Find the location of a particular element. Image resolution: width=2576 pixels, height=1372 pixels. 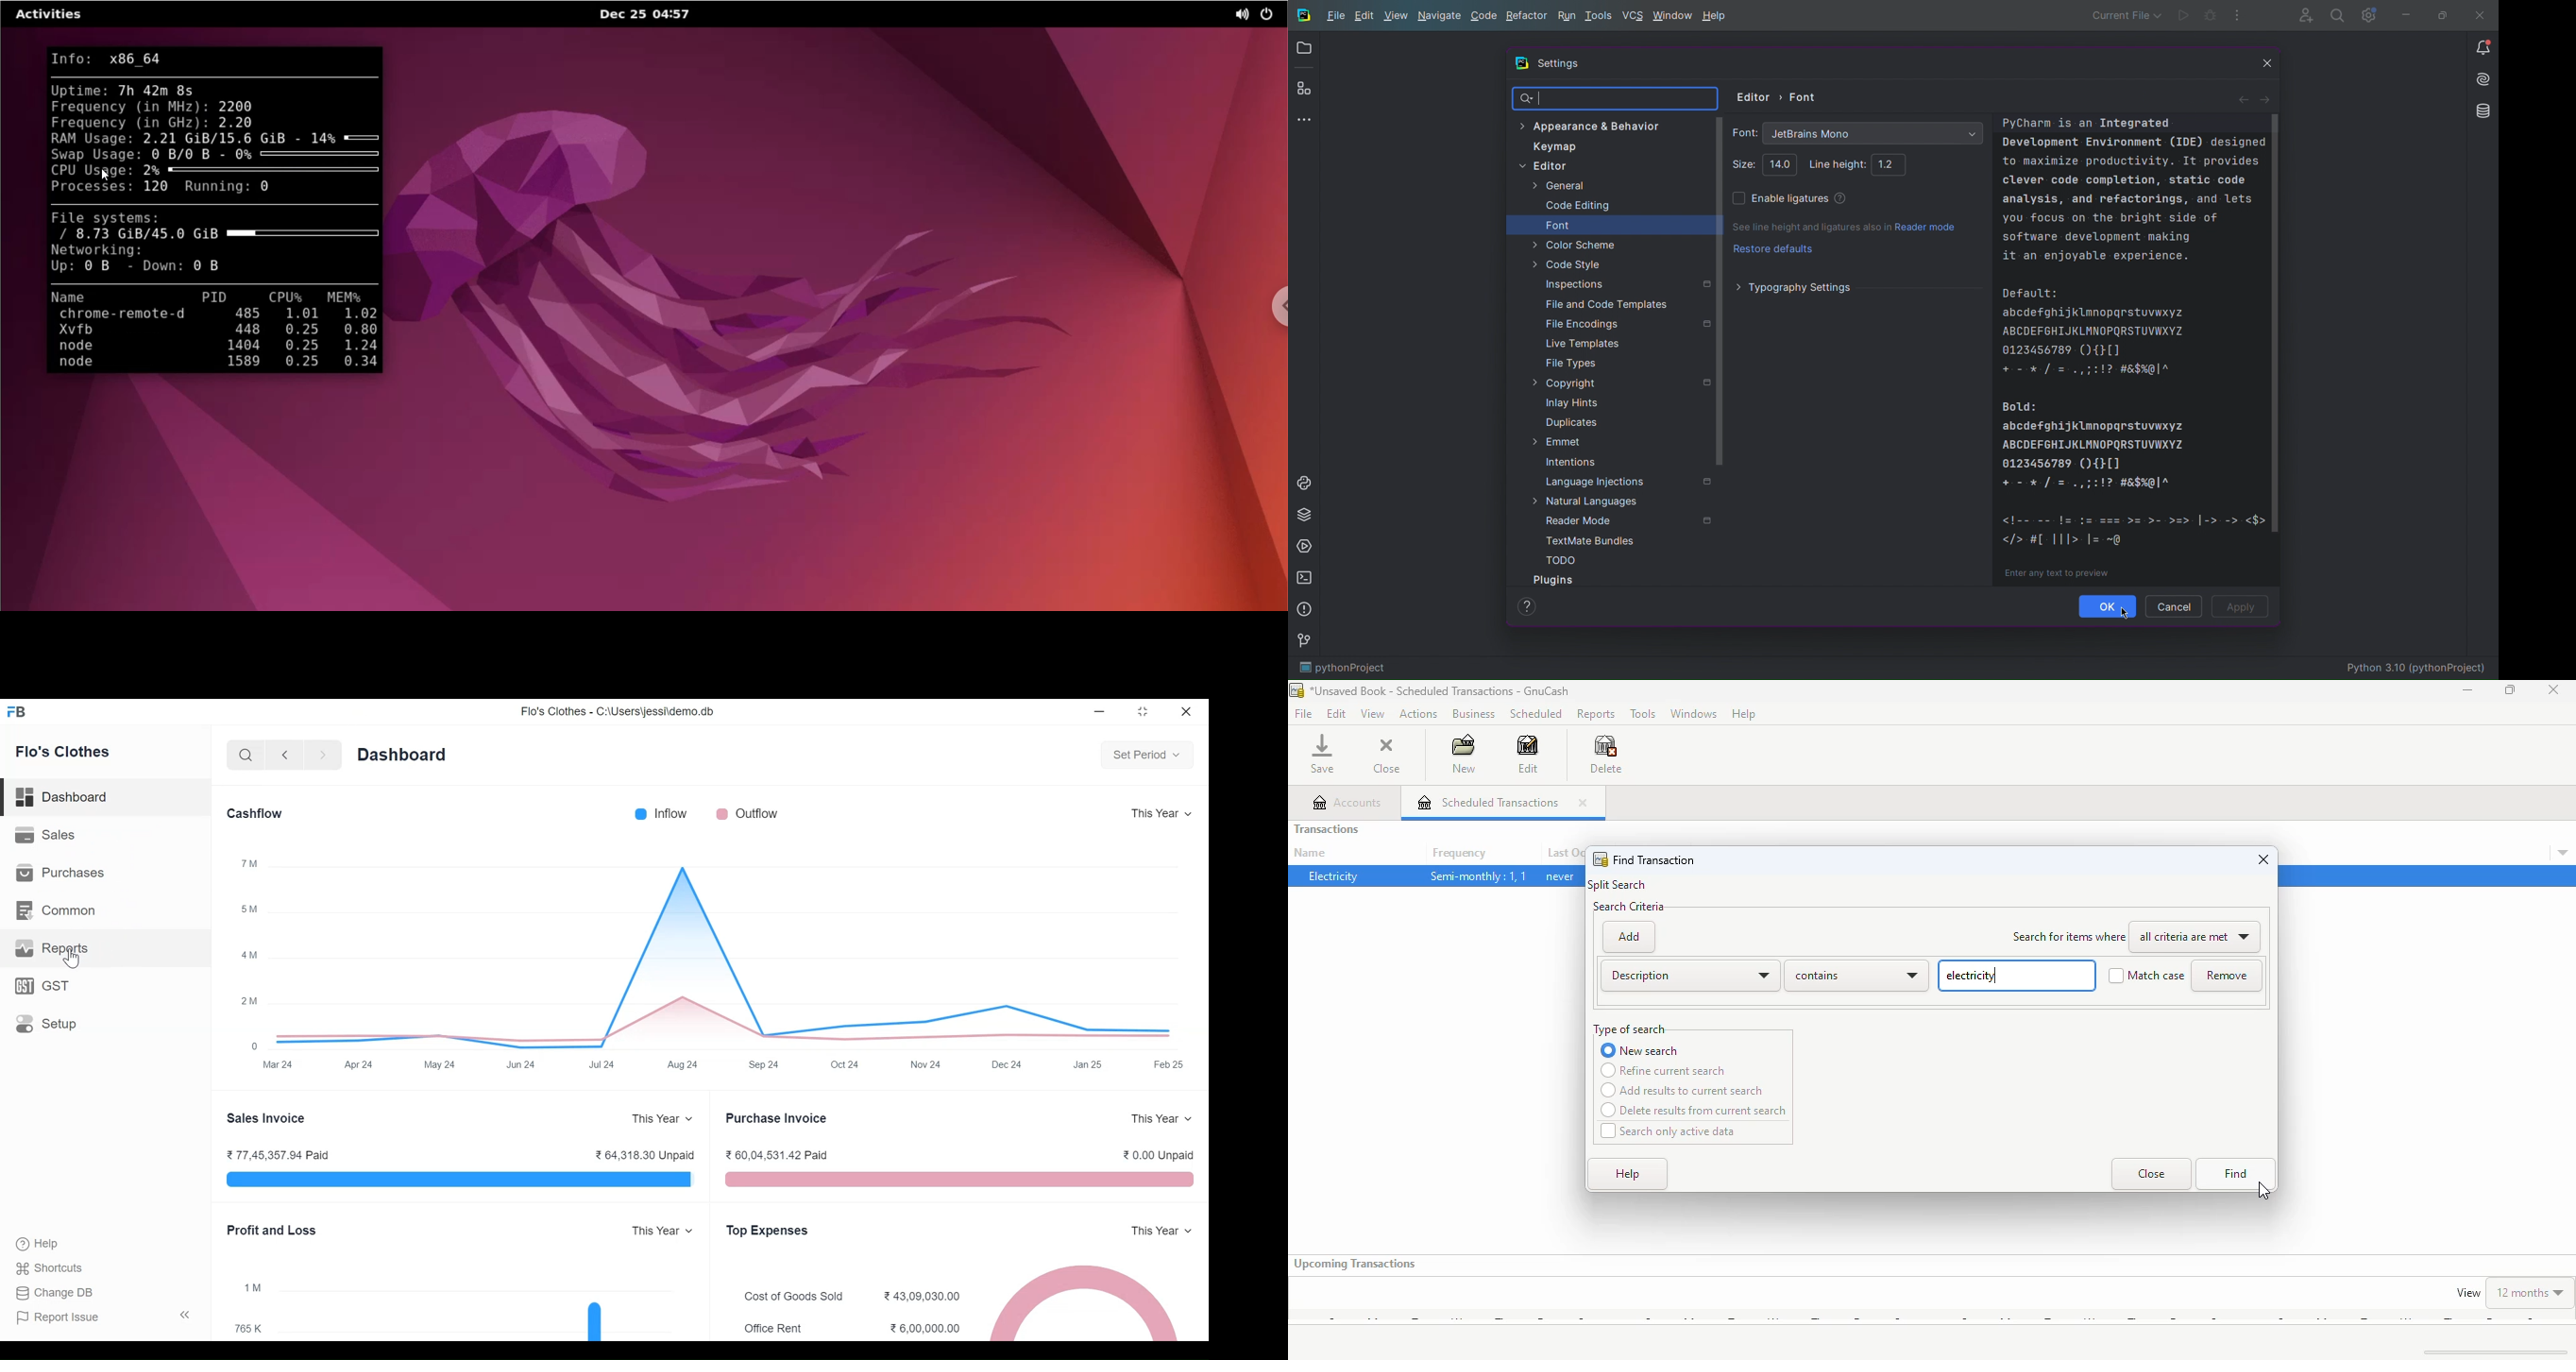

Inflow color bar is located at coordinates (641, 812).